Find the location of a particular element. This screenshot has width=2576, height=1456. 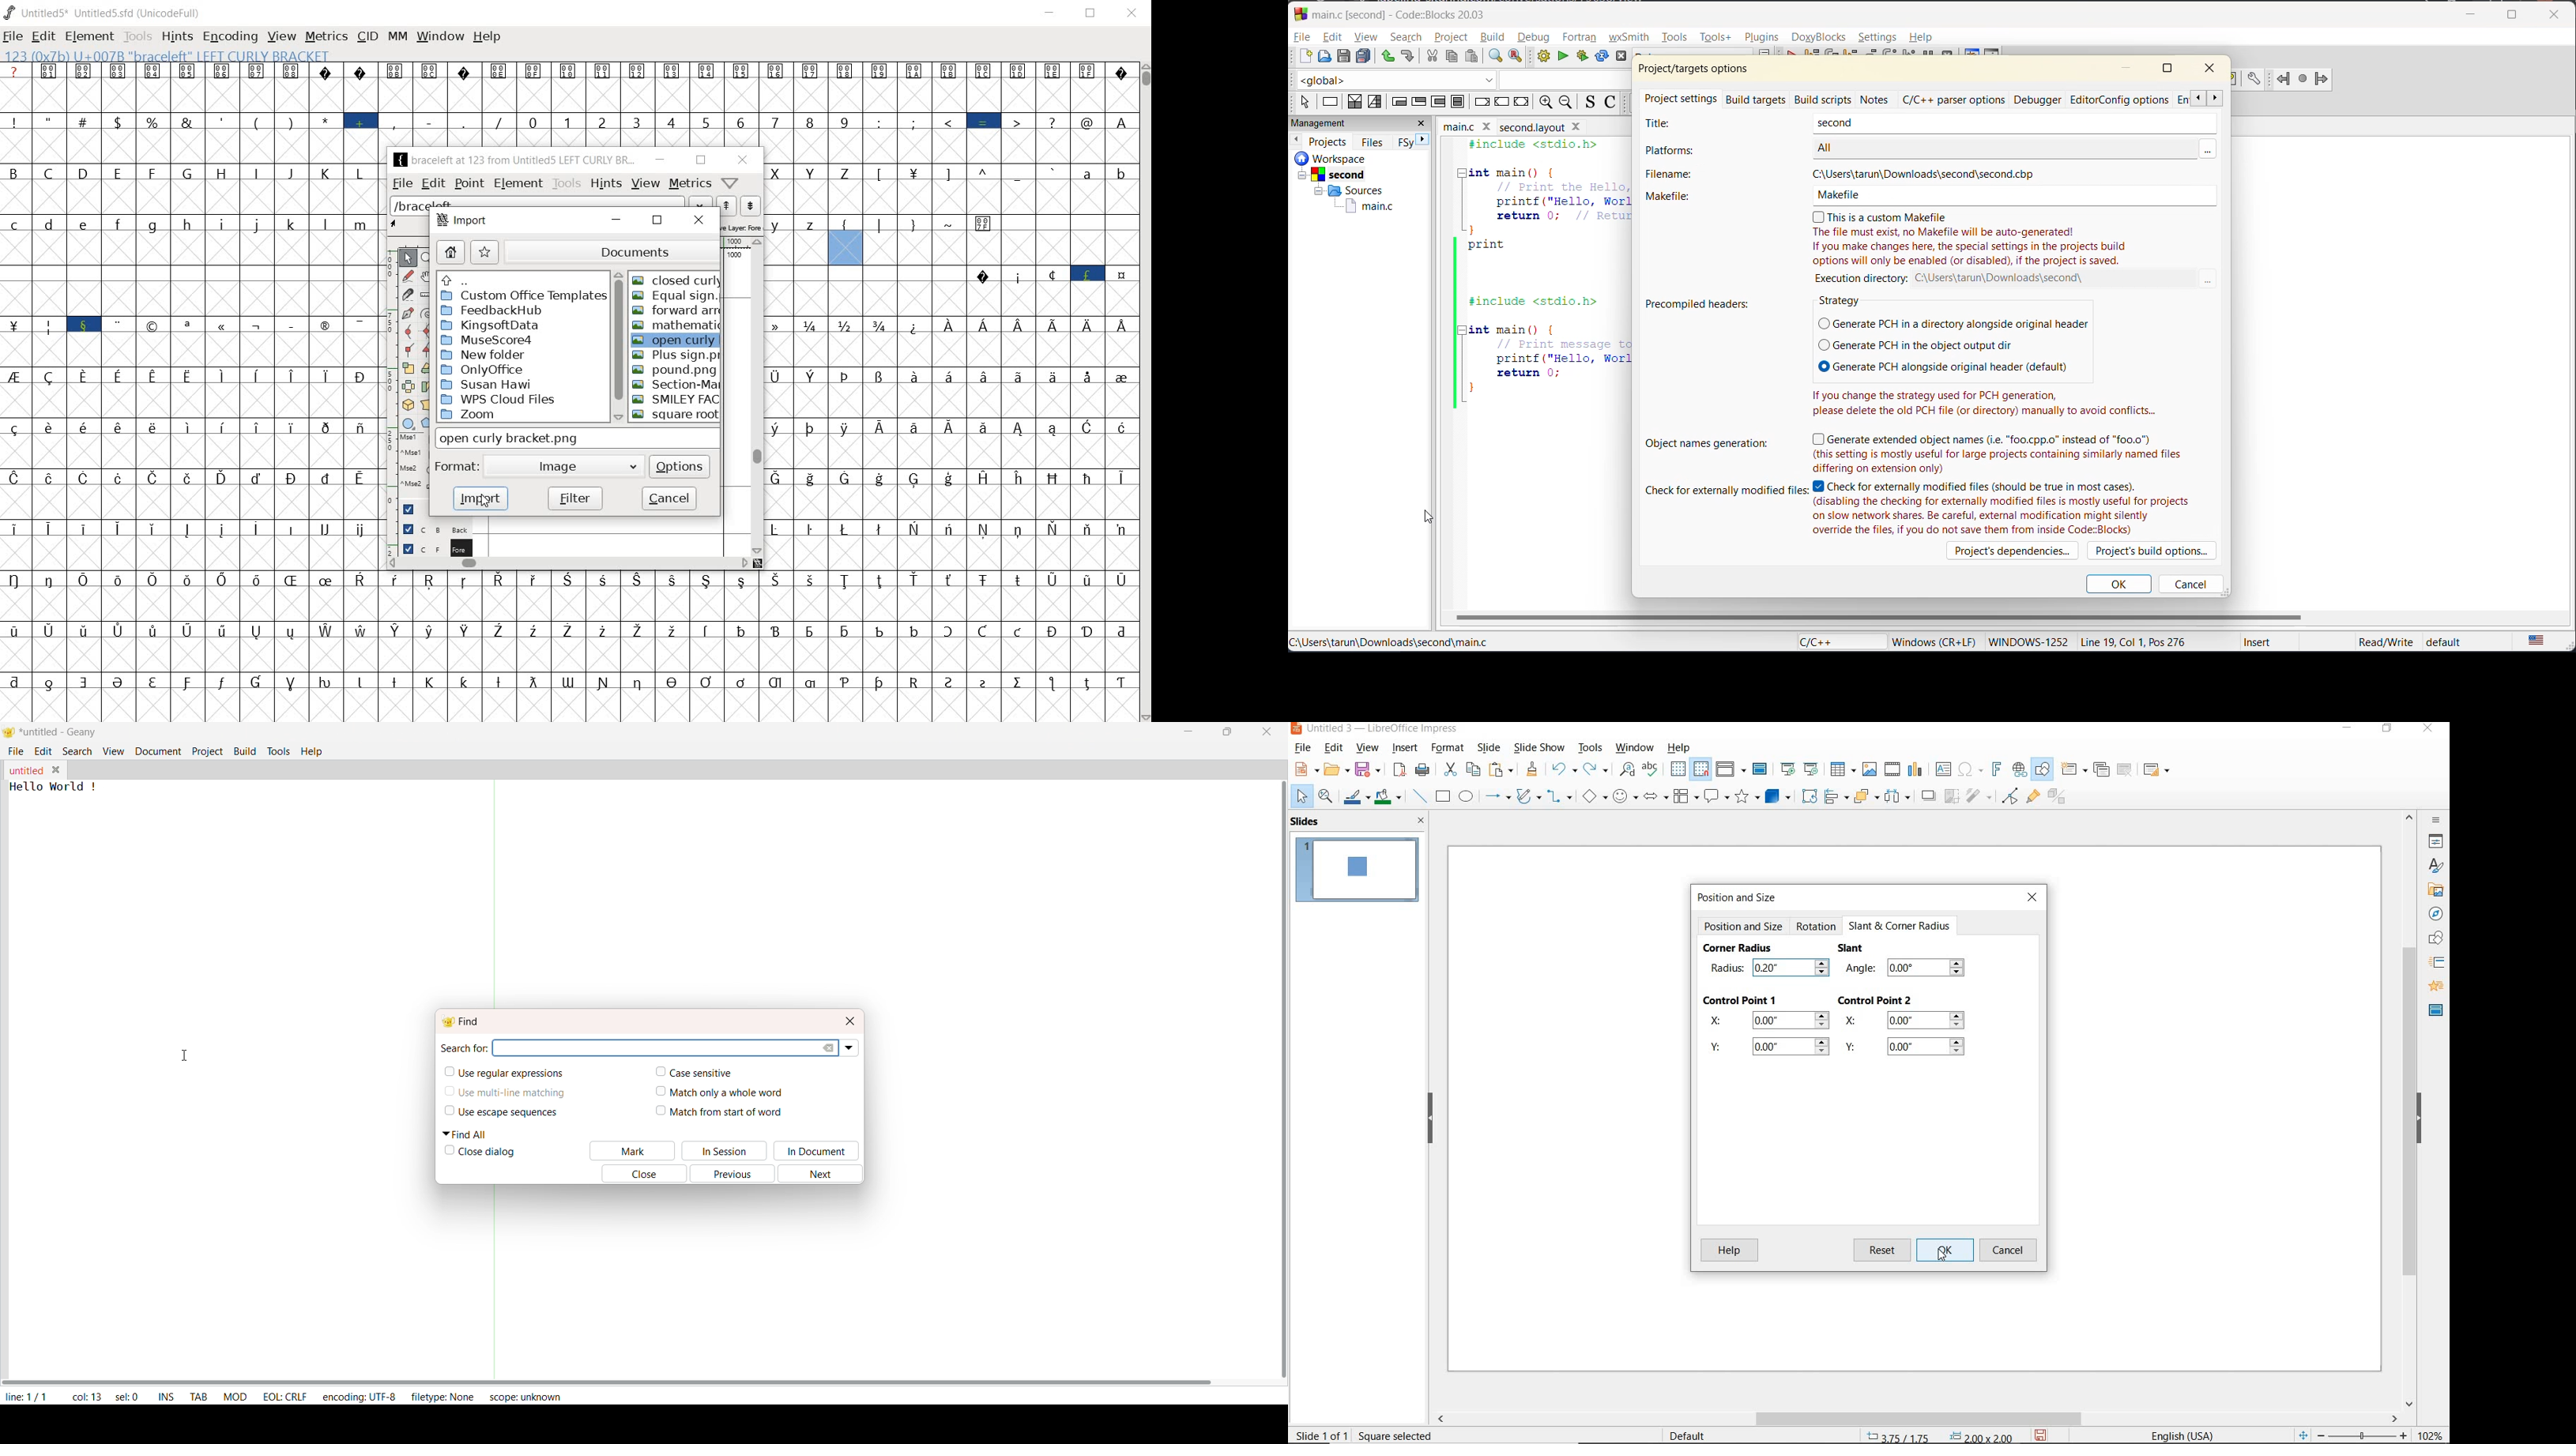

close is located at coordinates (742, 160).